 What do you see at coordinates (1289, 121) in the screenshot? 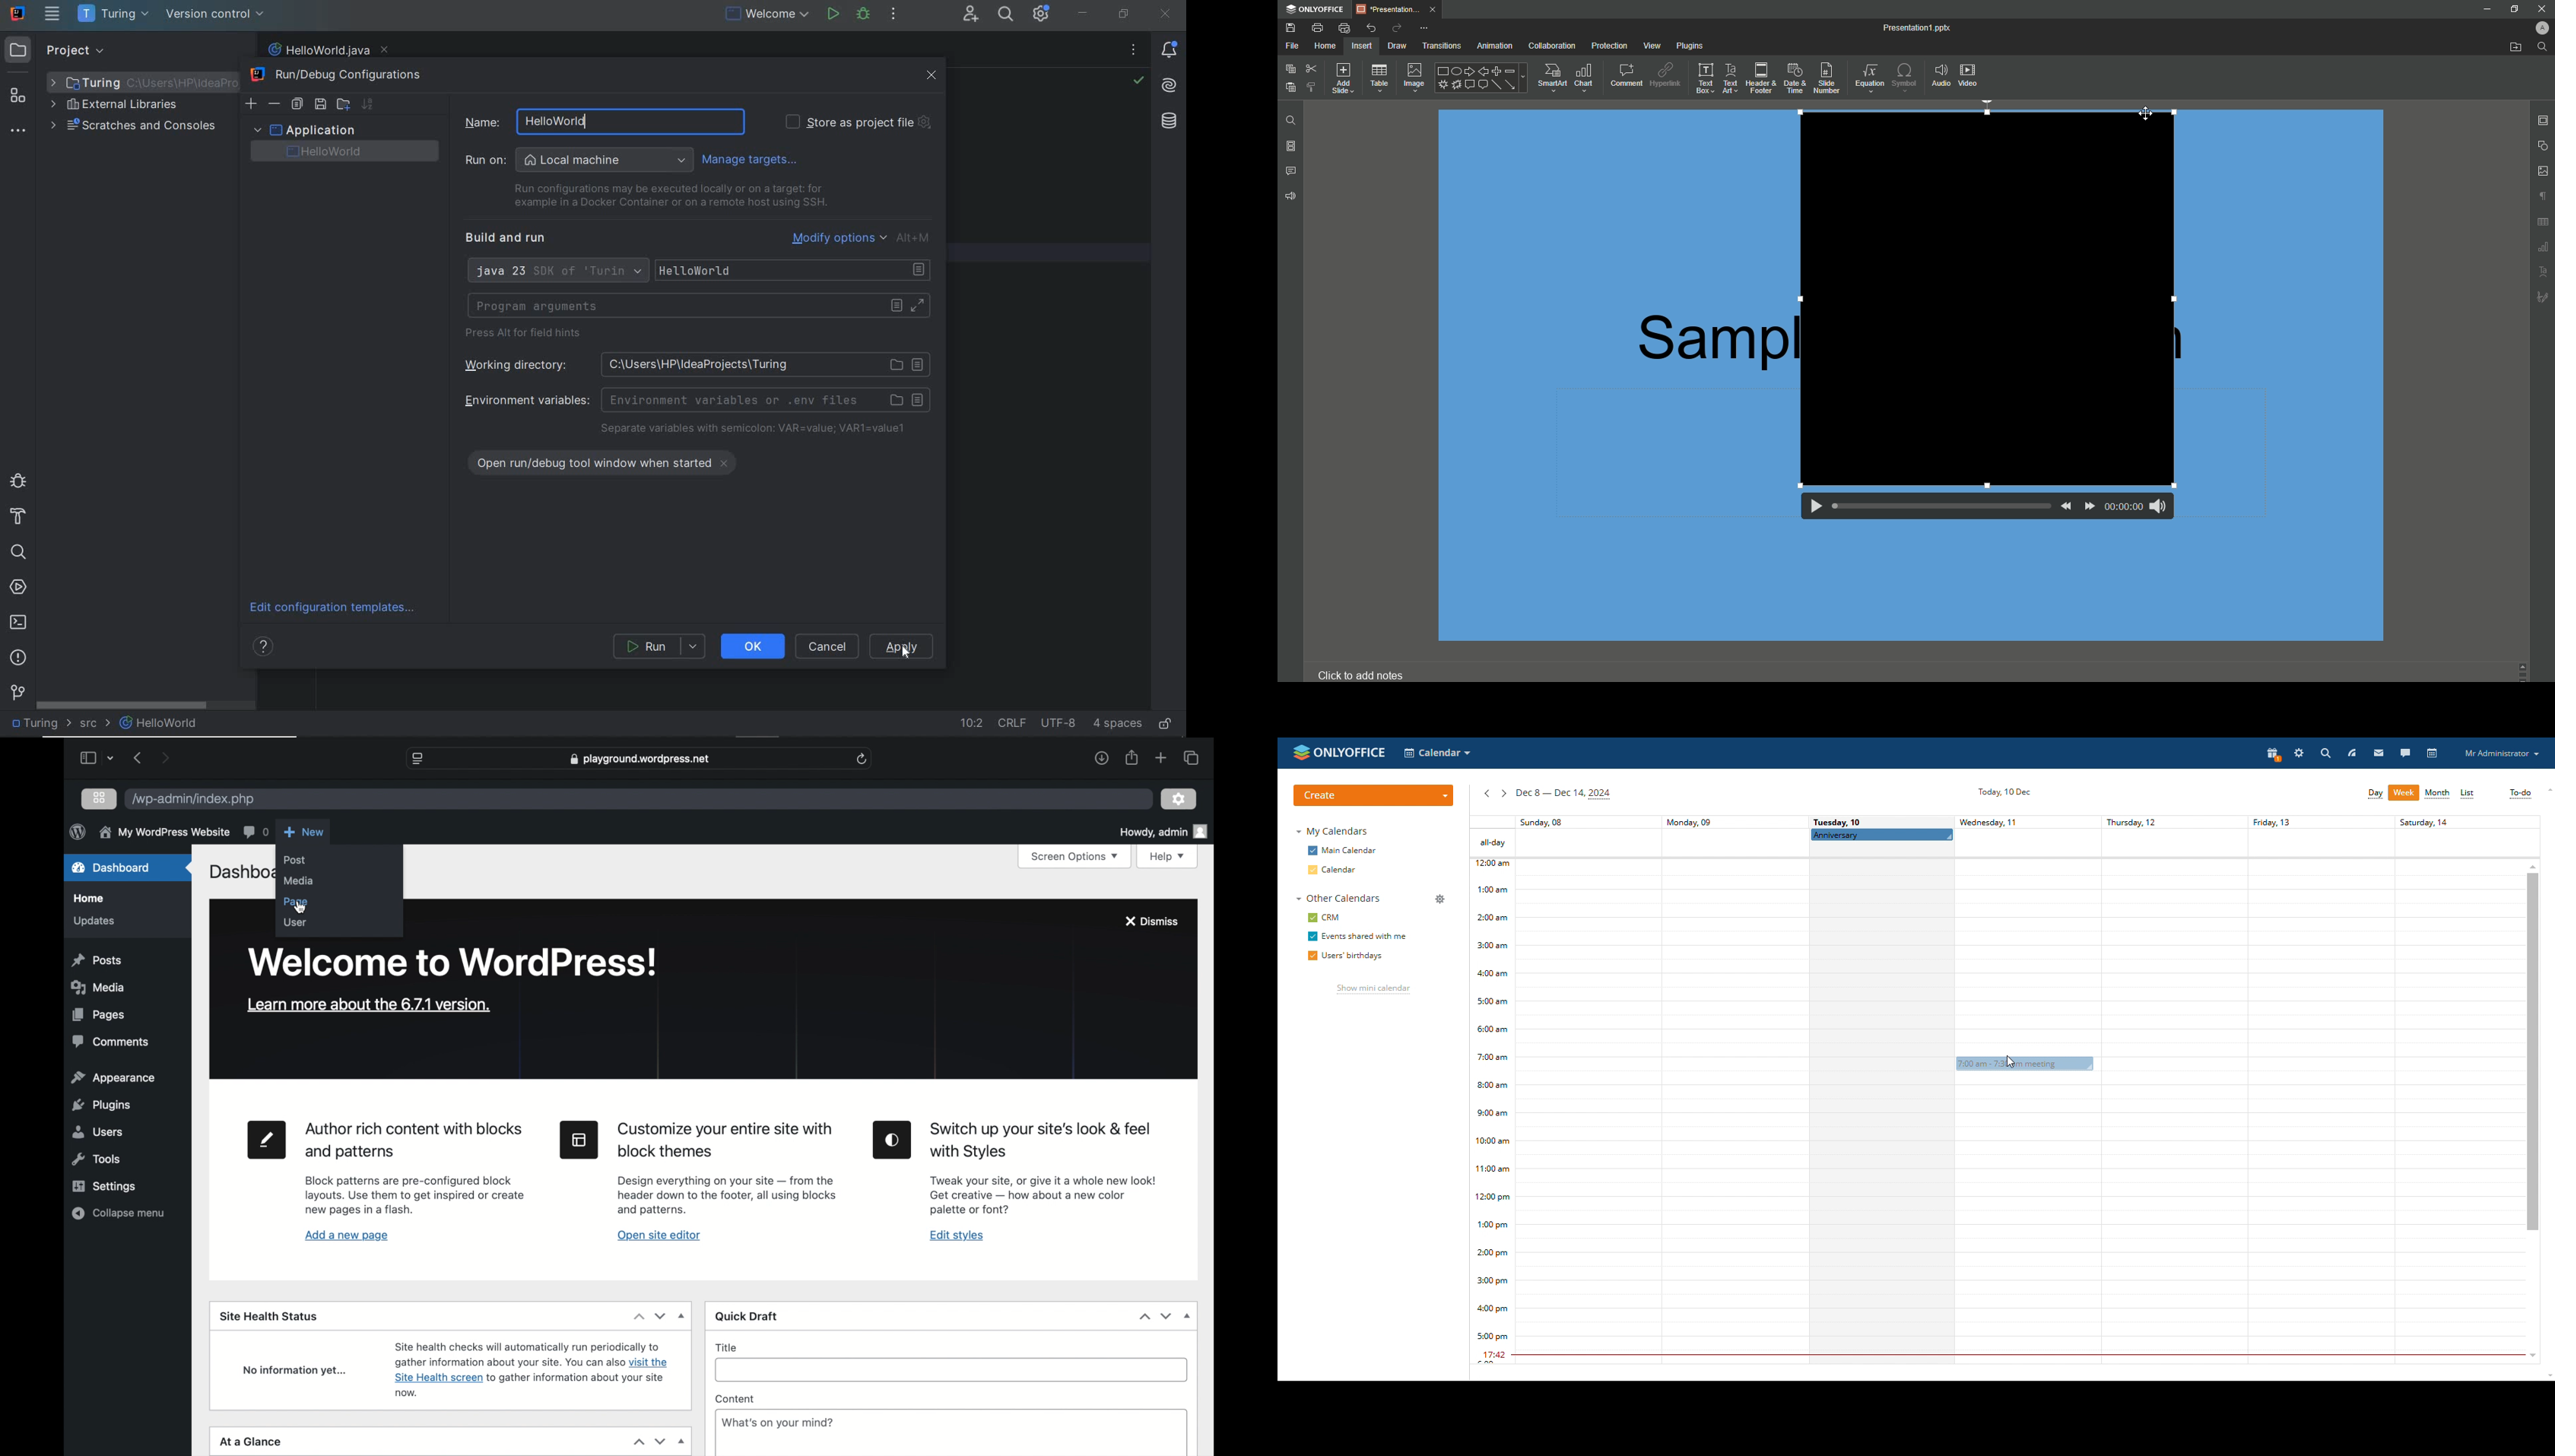
I see `Find` at bounding box center [1289, 121].